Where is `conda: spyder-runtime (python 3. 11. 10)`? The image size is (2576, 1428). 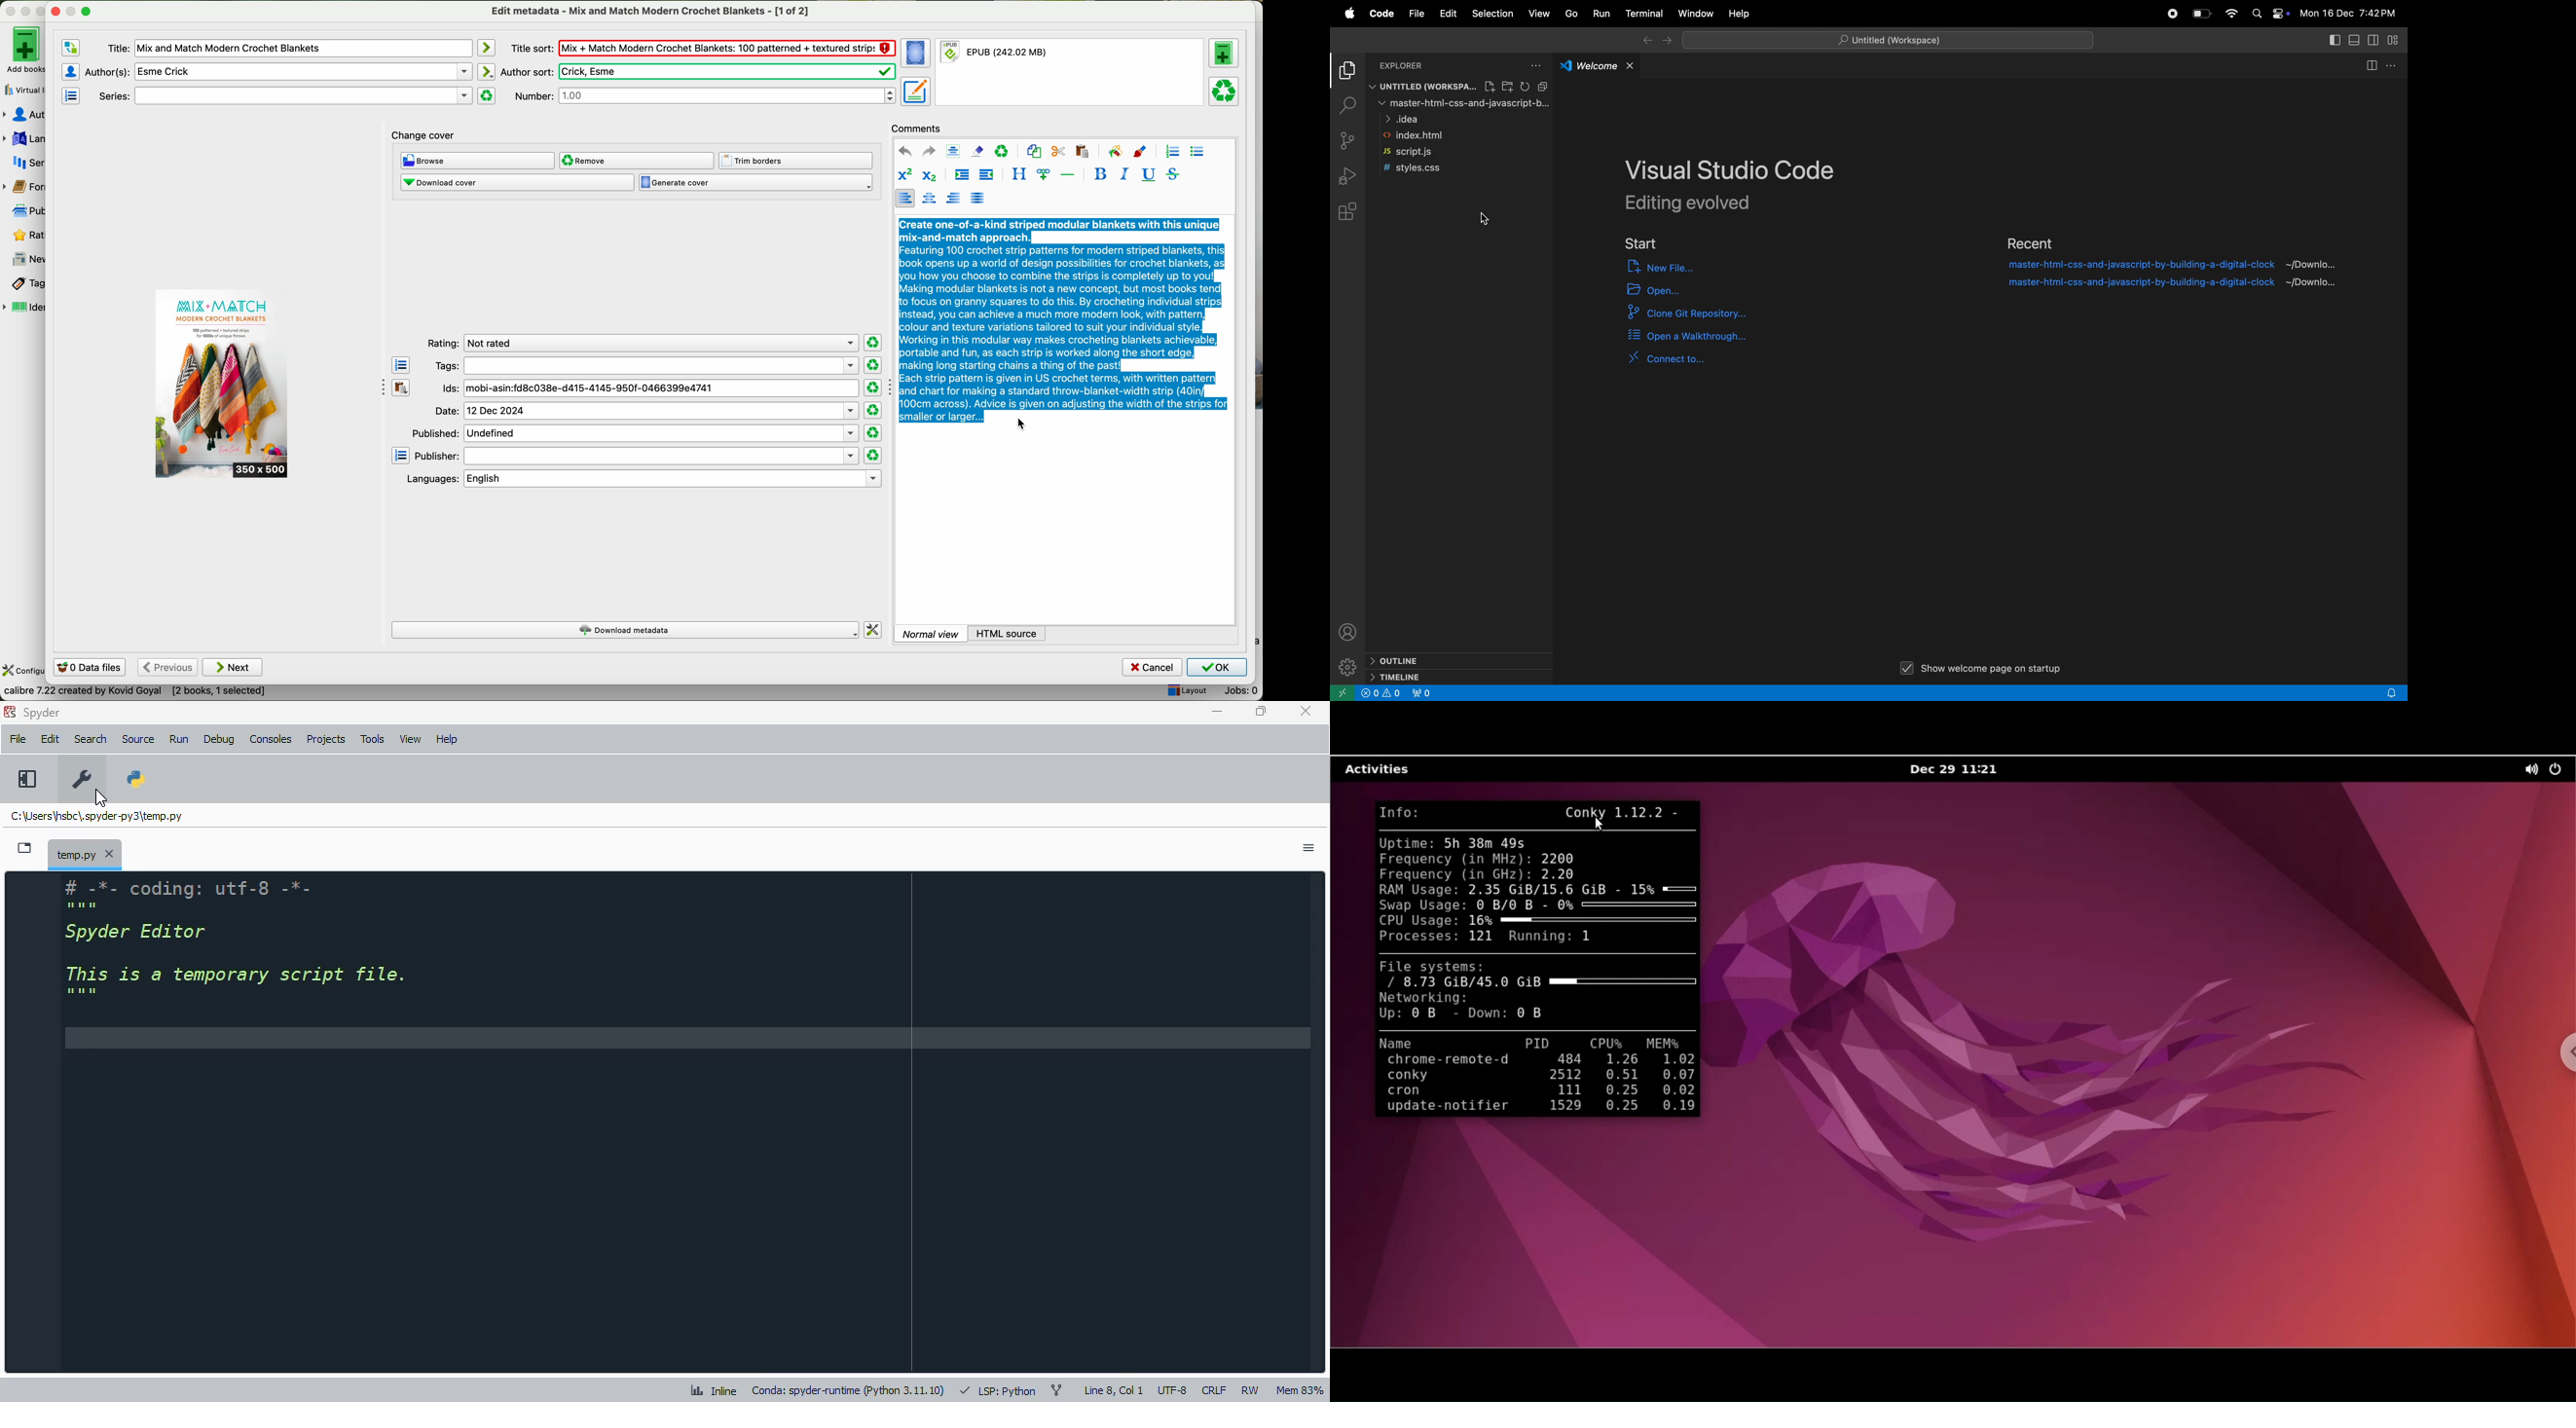
conda: spyder-runtime (python 3. 11. 10) is located at coordinates (850, 1389).